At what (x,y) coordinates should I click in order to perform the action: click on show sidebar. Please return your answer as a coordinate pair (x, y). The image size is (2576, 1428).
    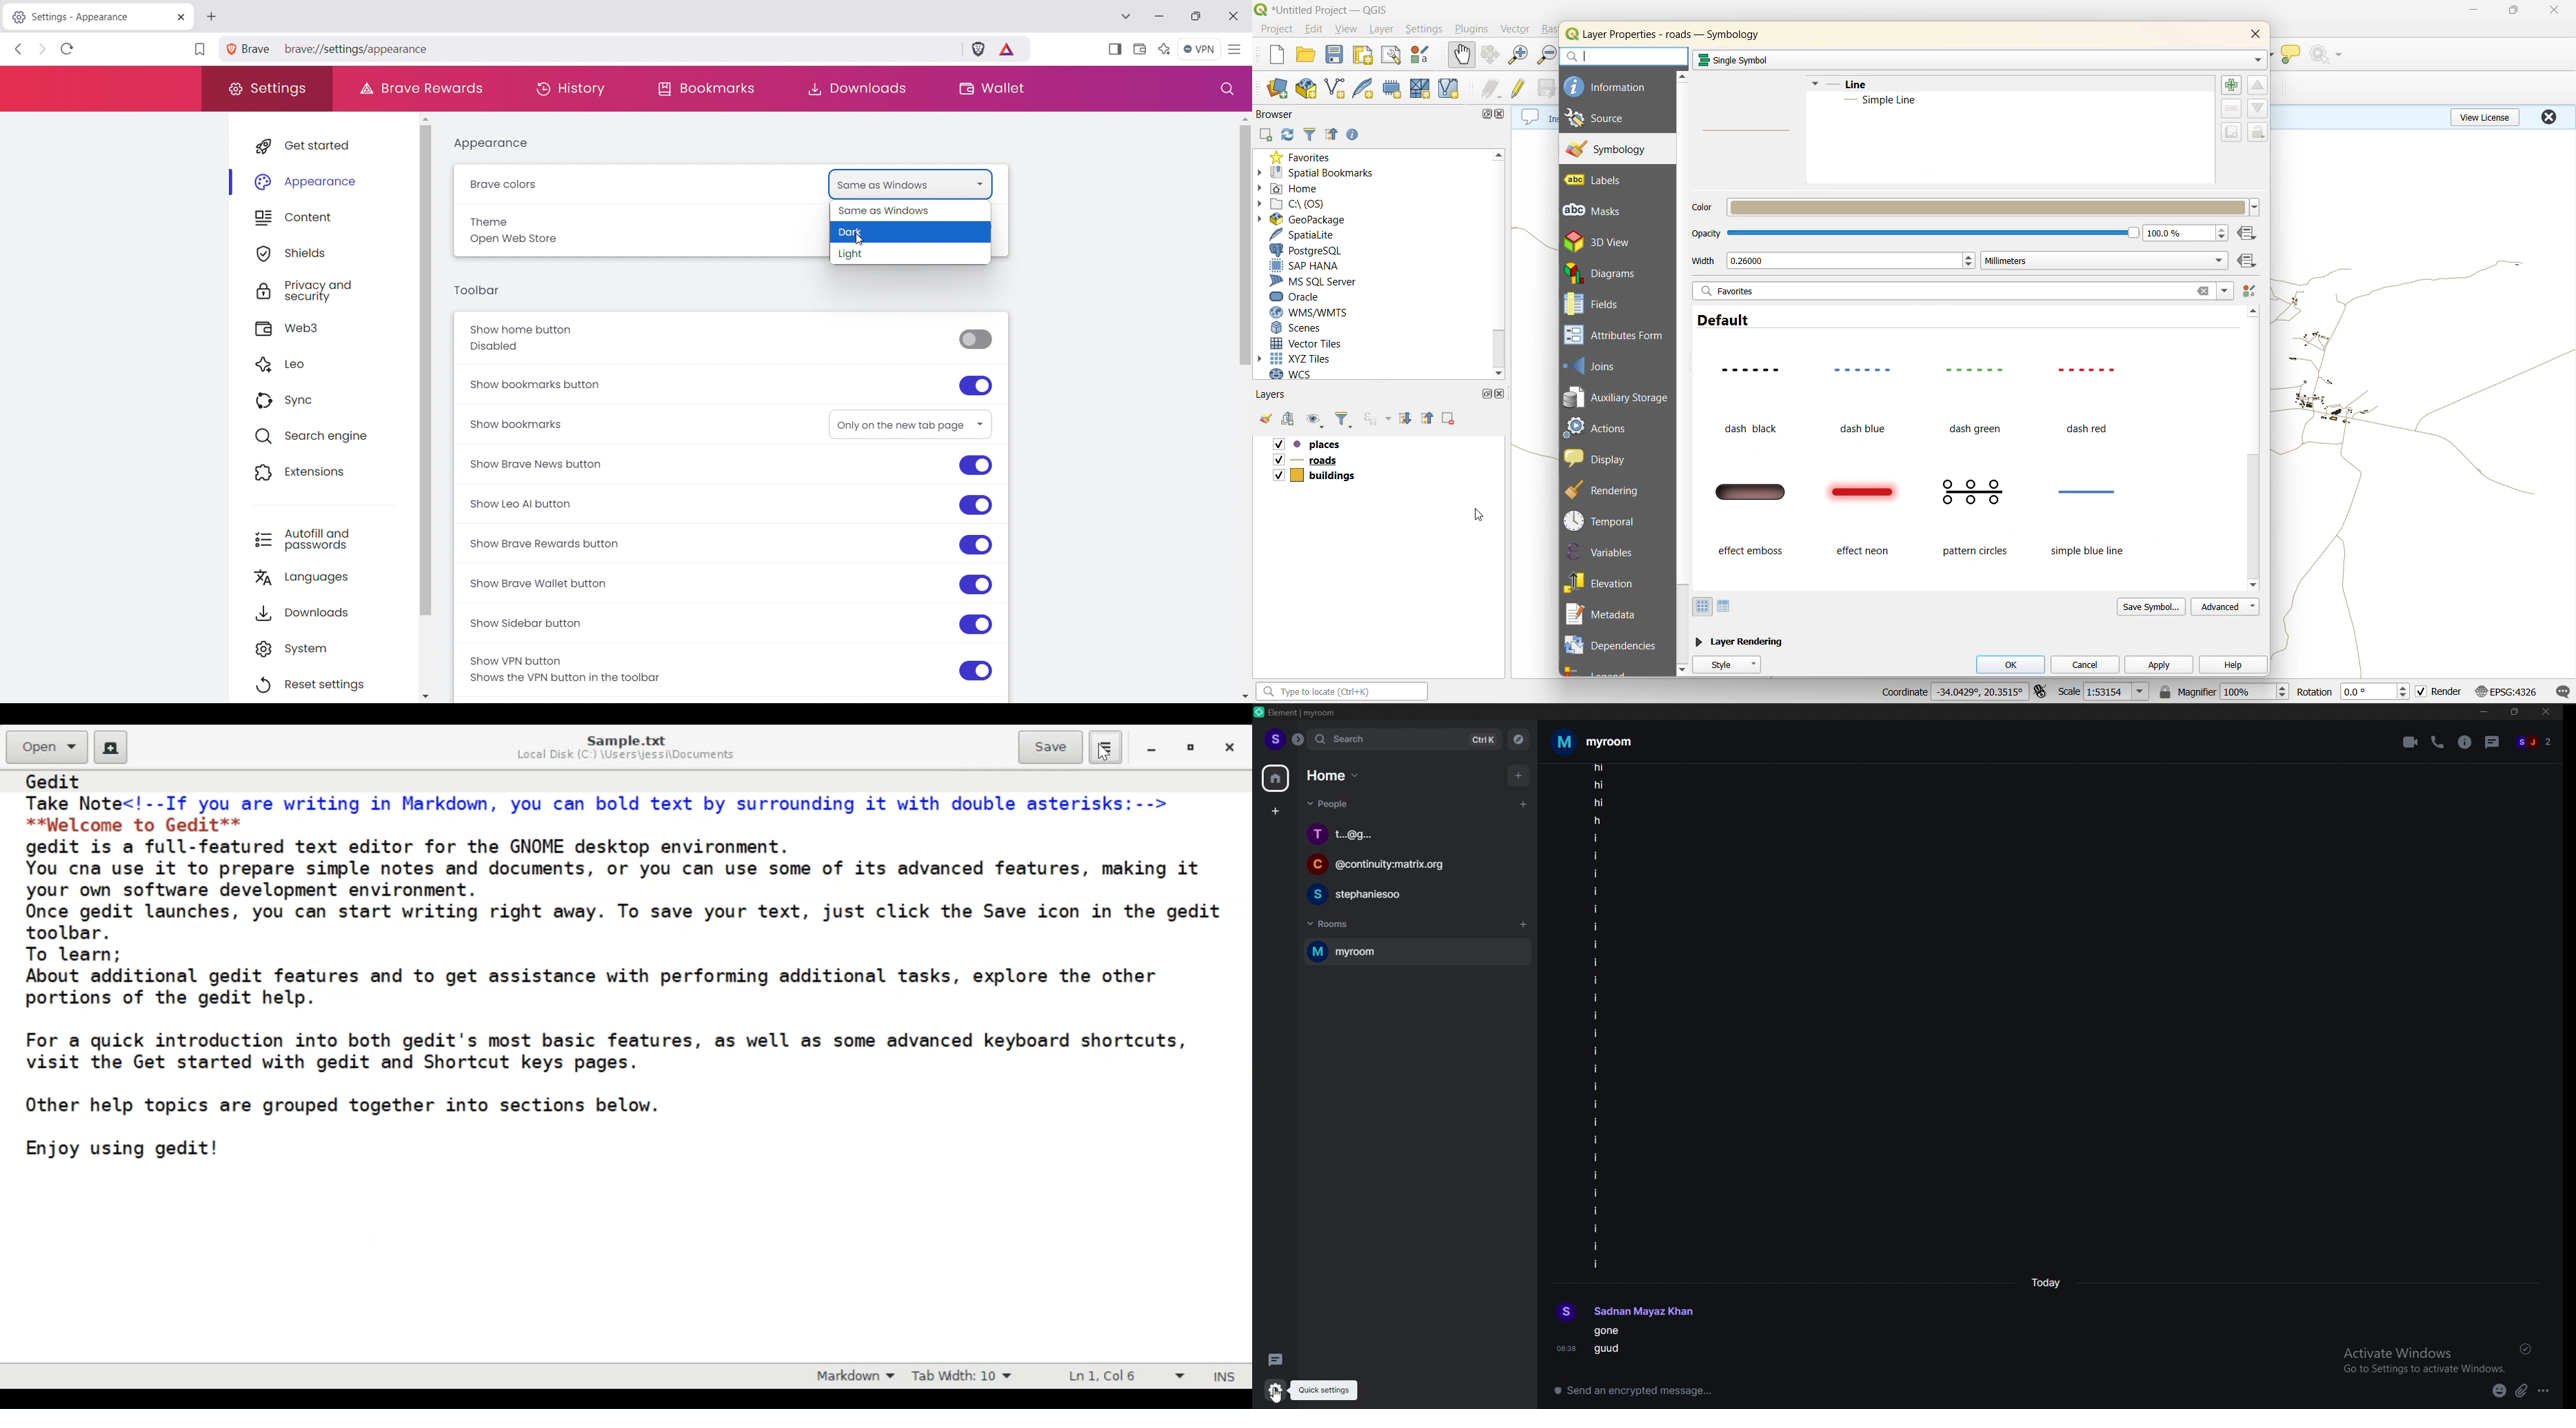
    Looking at the image, I should click on (1115, 48).